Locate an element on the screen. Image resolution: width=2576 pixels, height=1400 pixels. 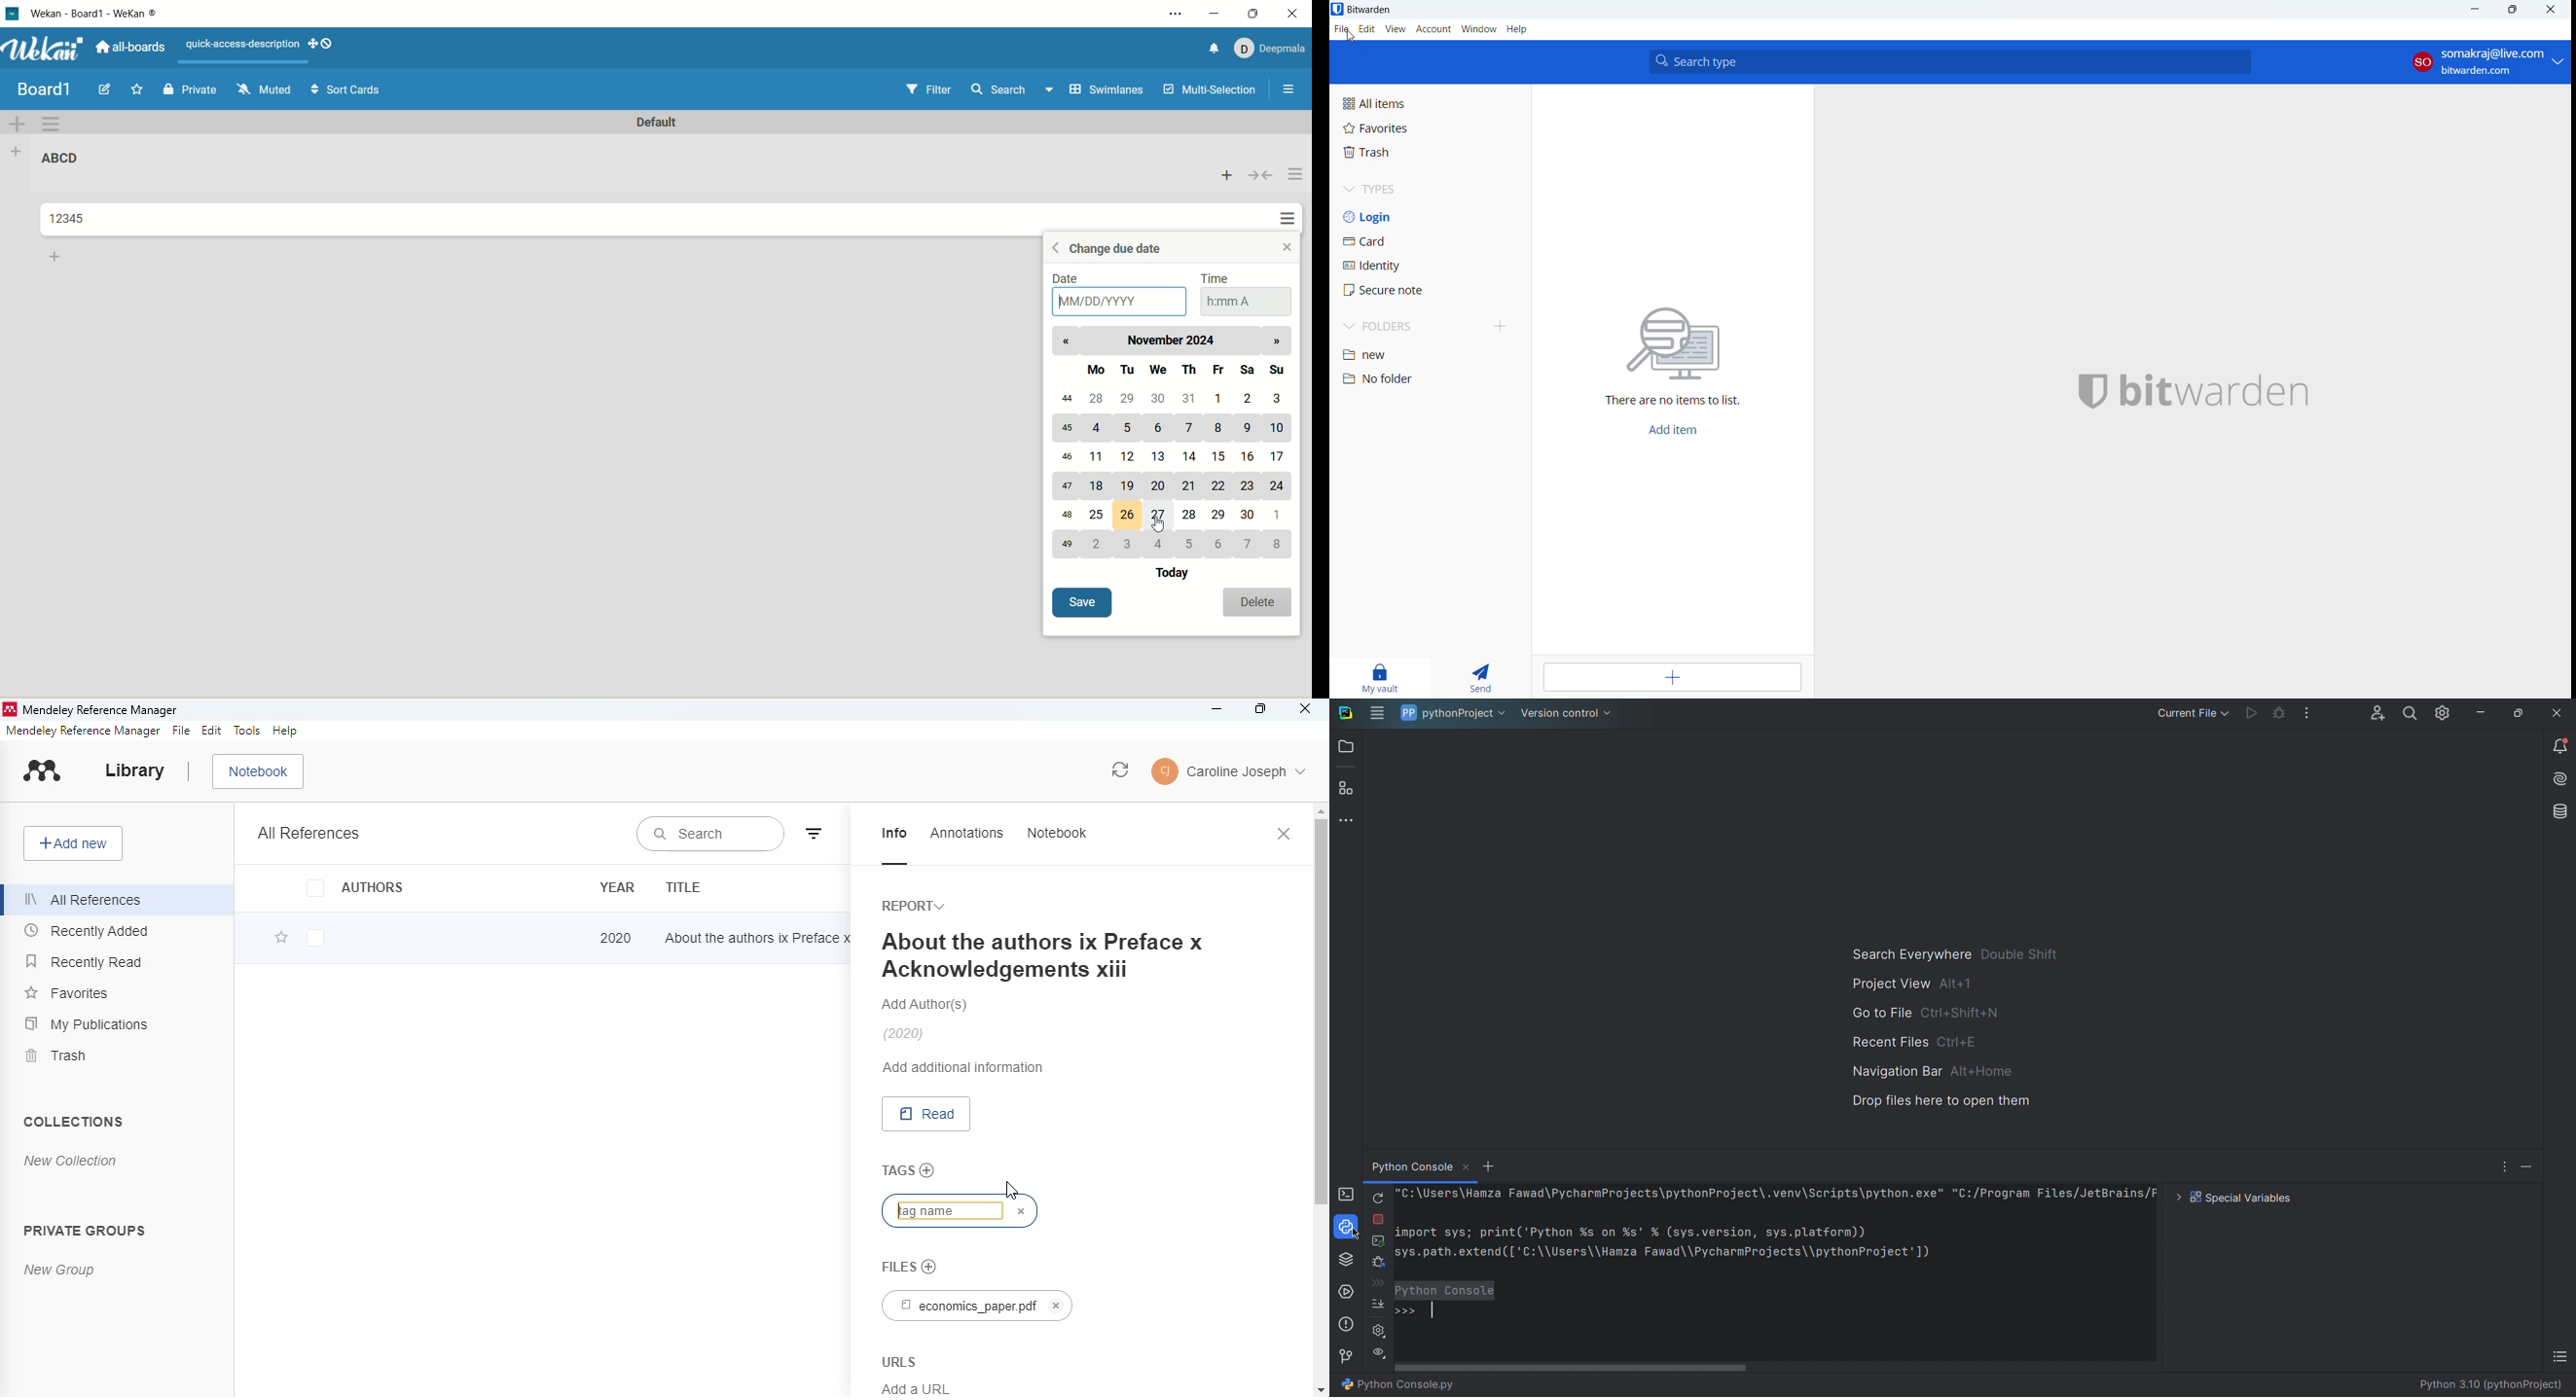
title is located at coordinates (1369, 9).